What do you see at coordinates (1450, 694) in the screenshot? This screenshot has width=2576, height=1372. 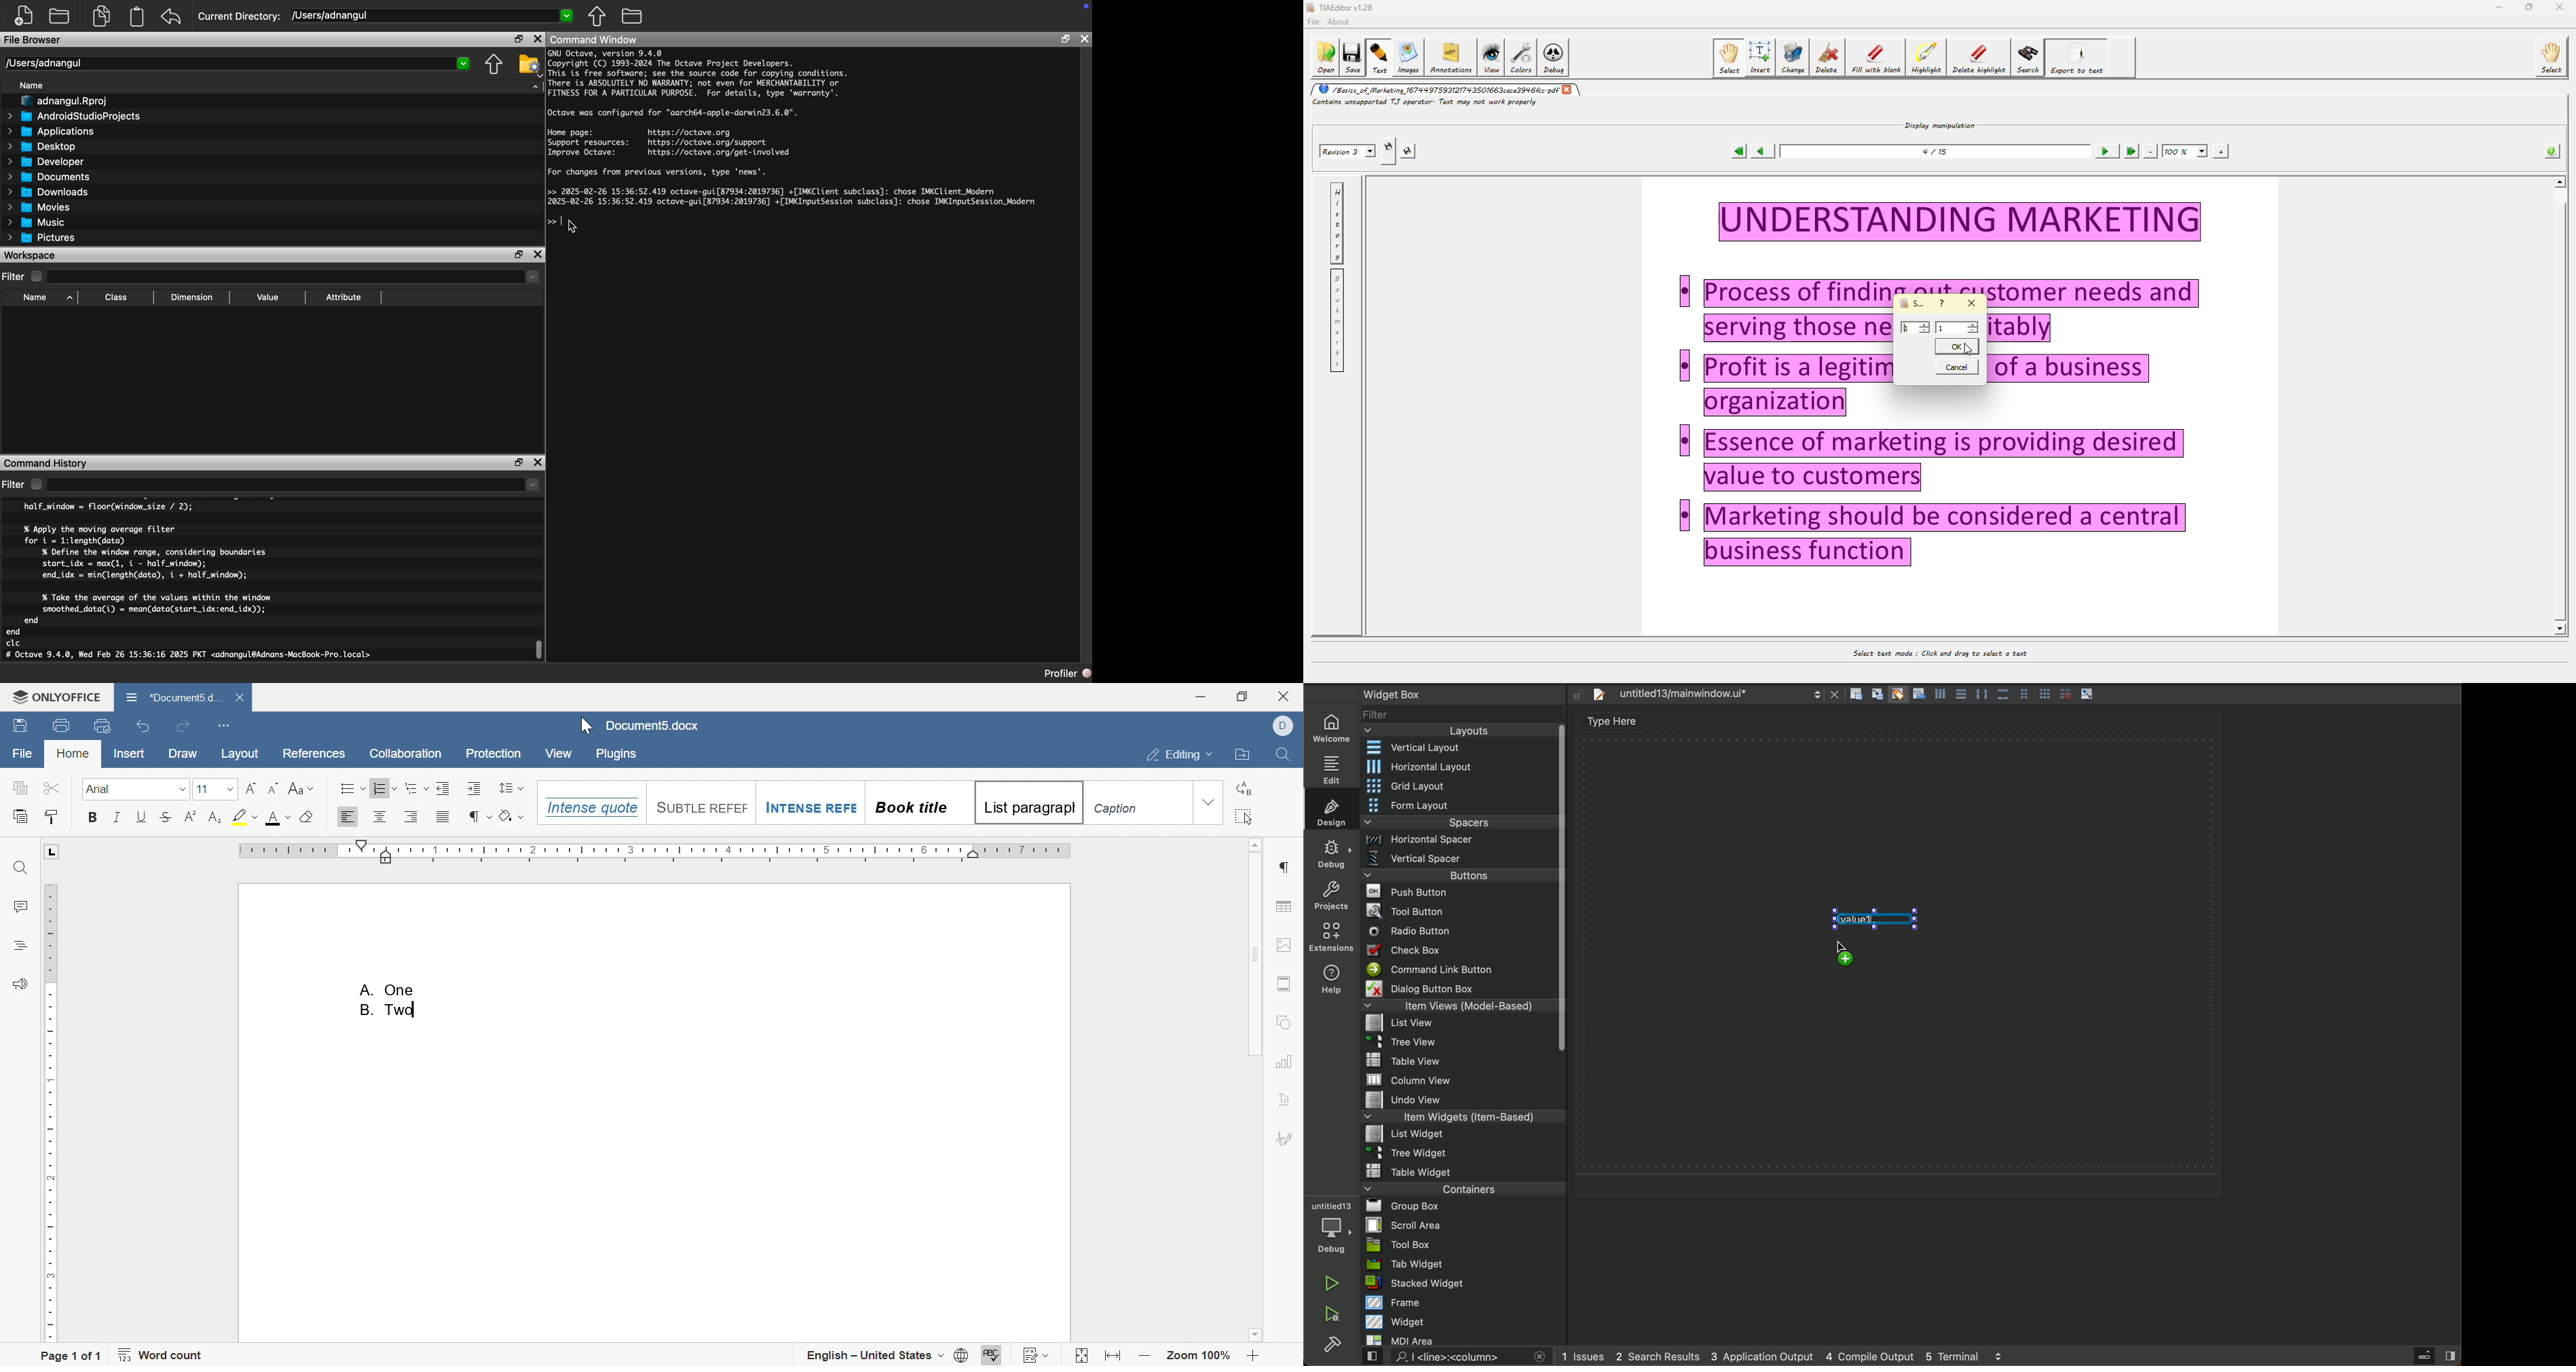 I see `widget box` at bounding box center [1450, 694].